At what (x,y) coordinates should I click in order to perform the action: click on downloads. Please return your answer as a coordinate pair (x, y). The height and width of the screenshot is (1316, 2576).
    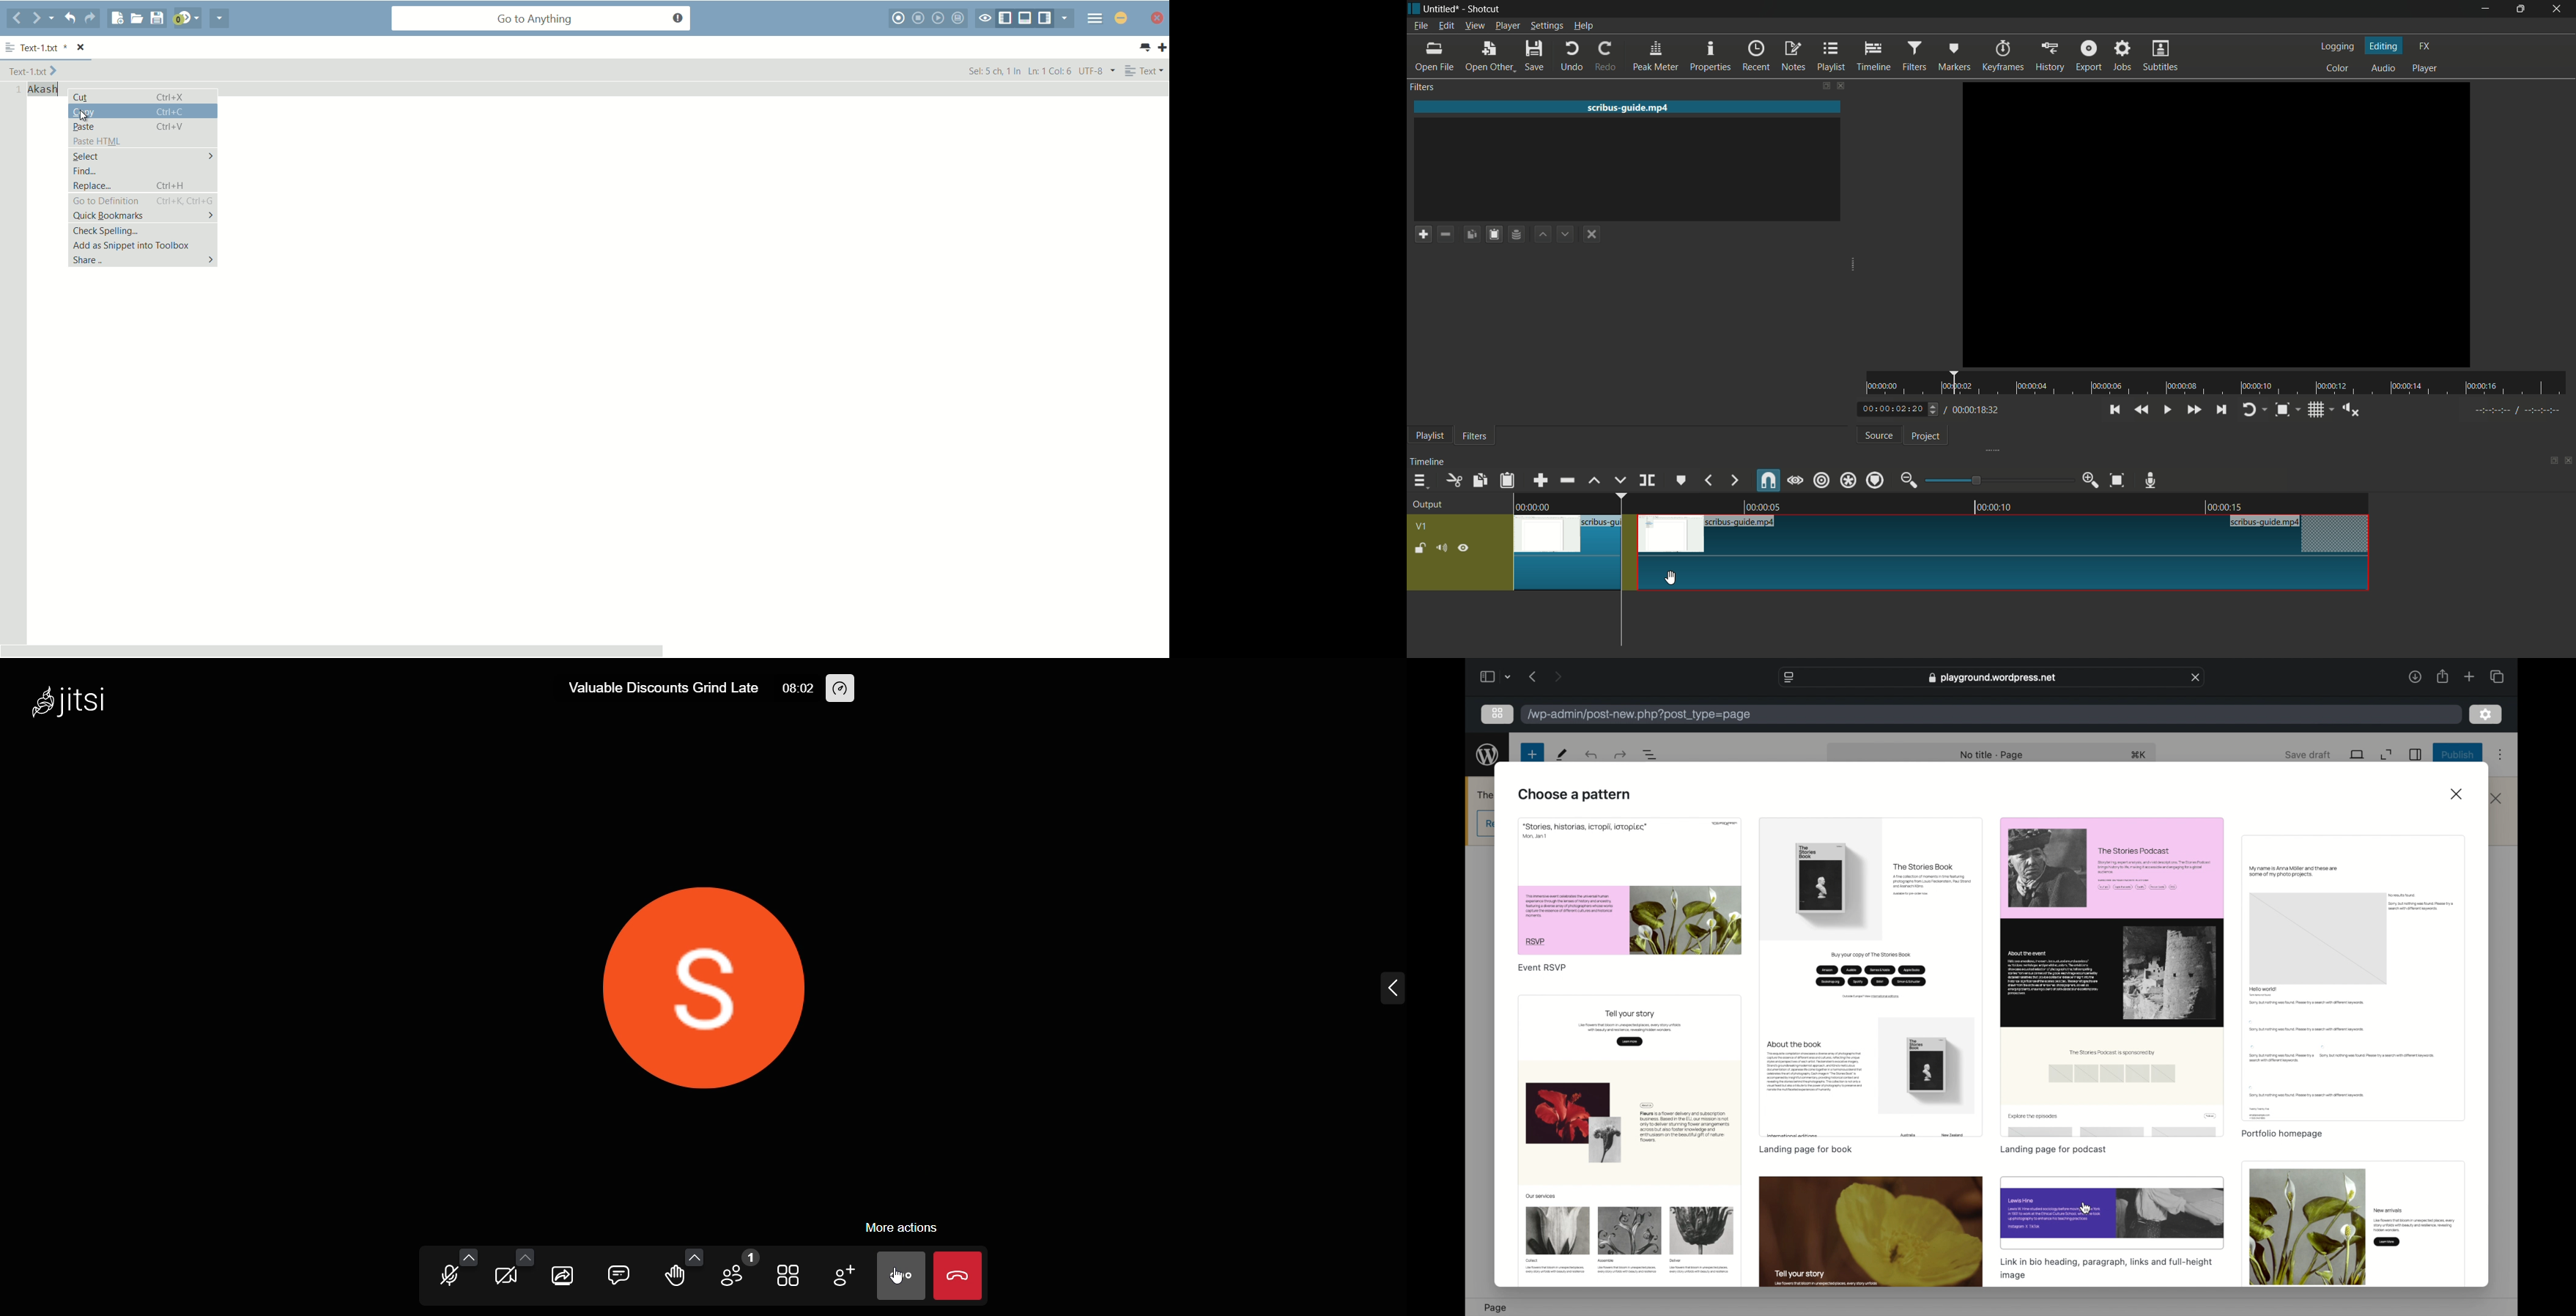
    Looking at the image, I should click on (2415, 677).